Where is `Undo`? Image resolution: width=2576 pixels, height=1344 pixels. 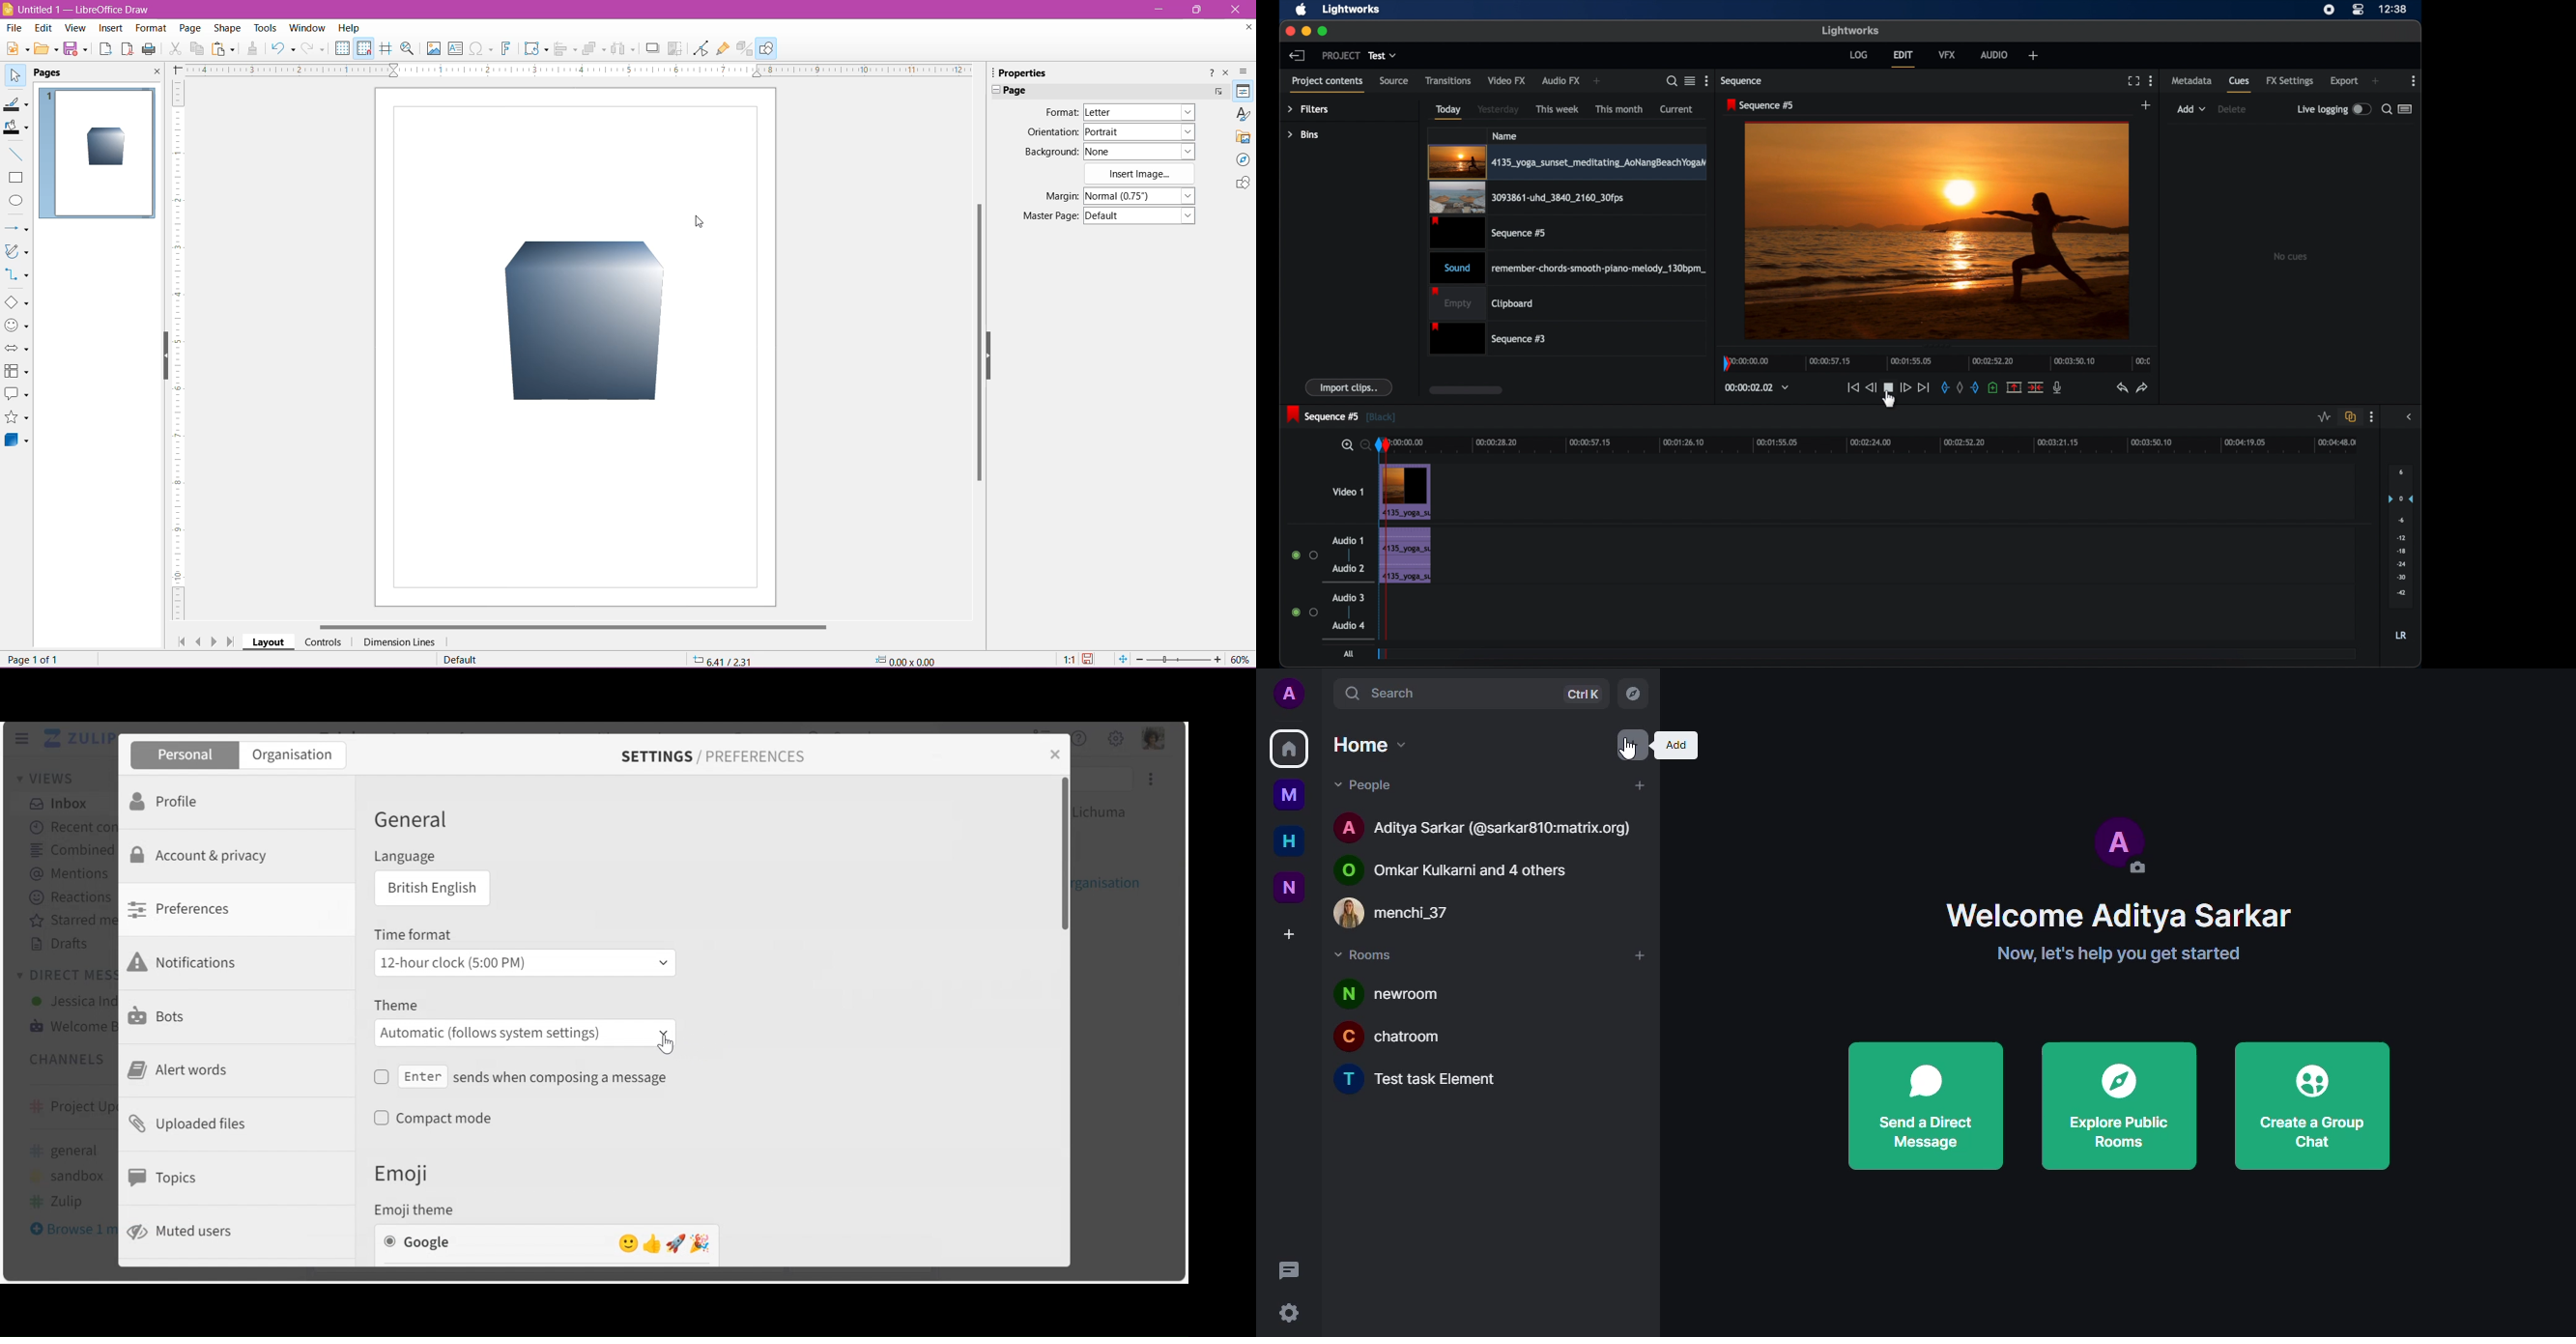 Undo is located at coordinates (283, 50).